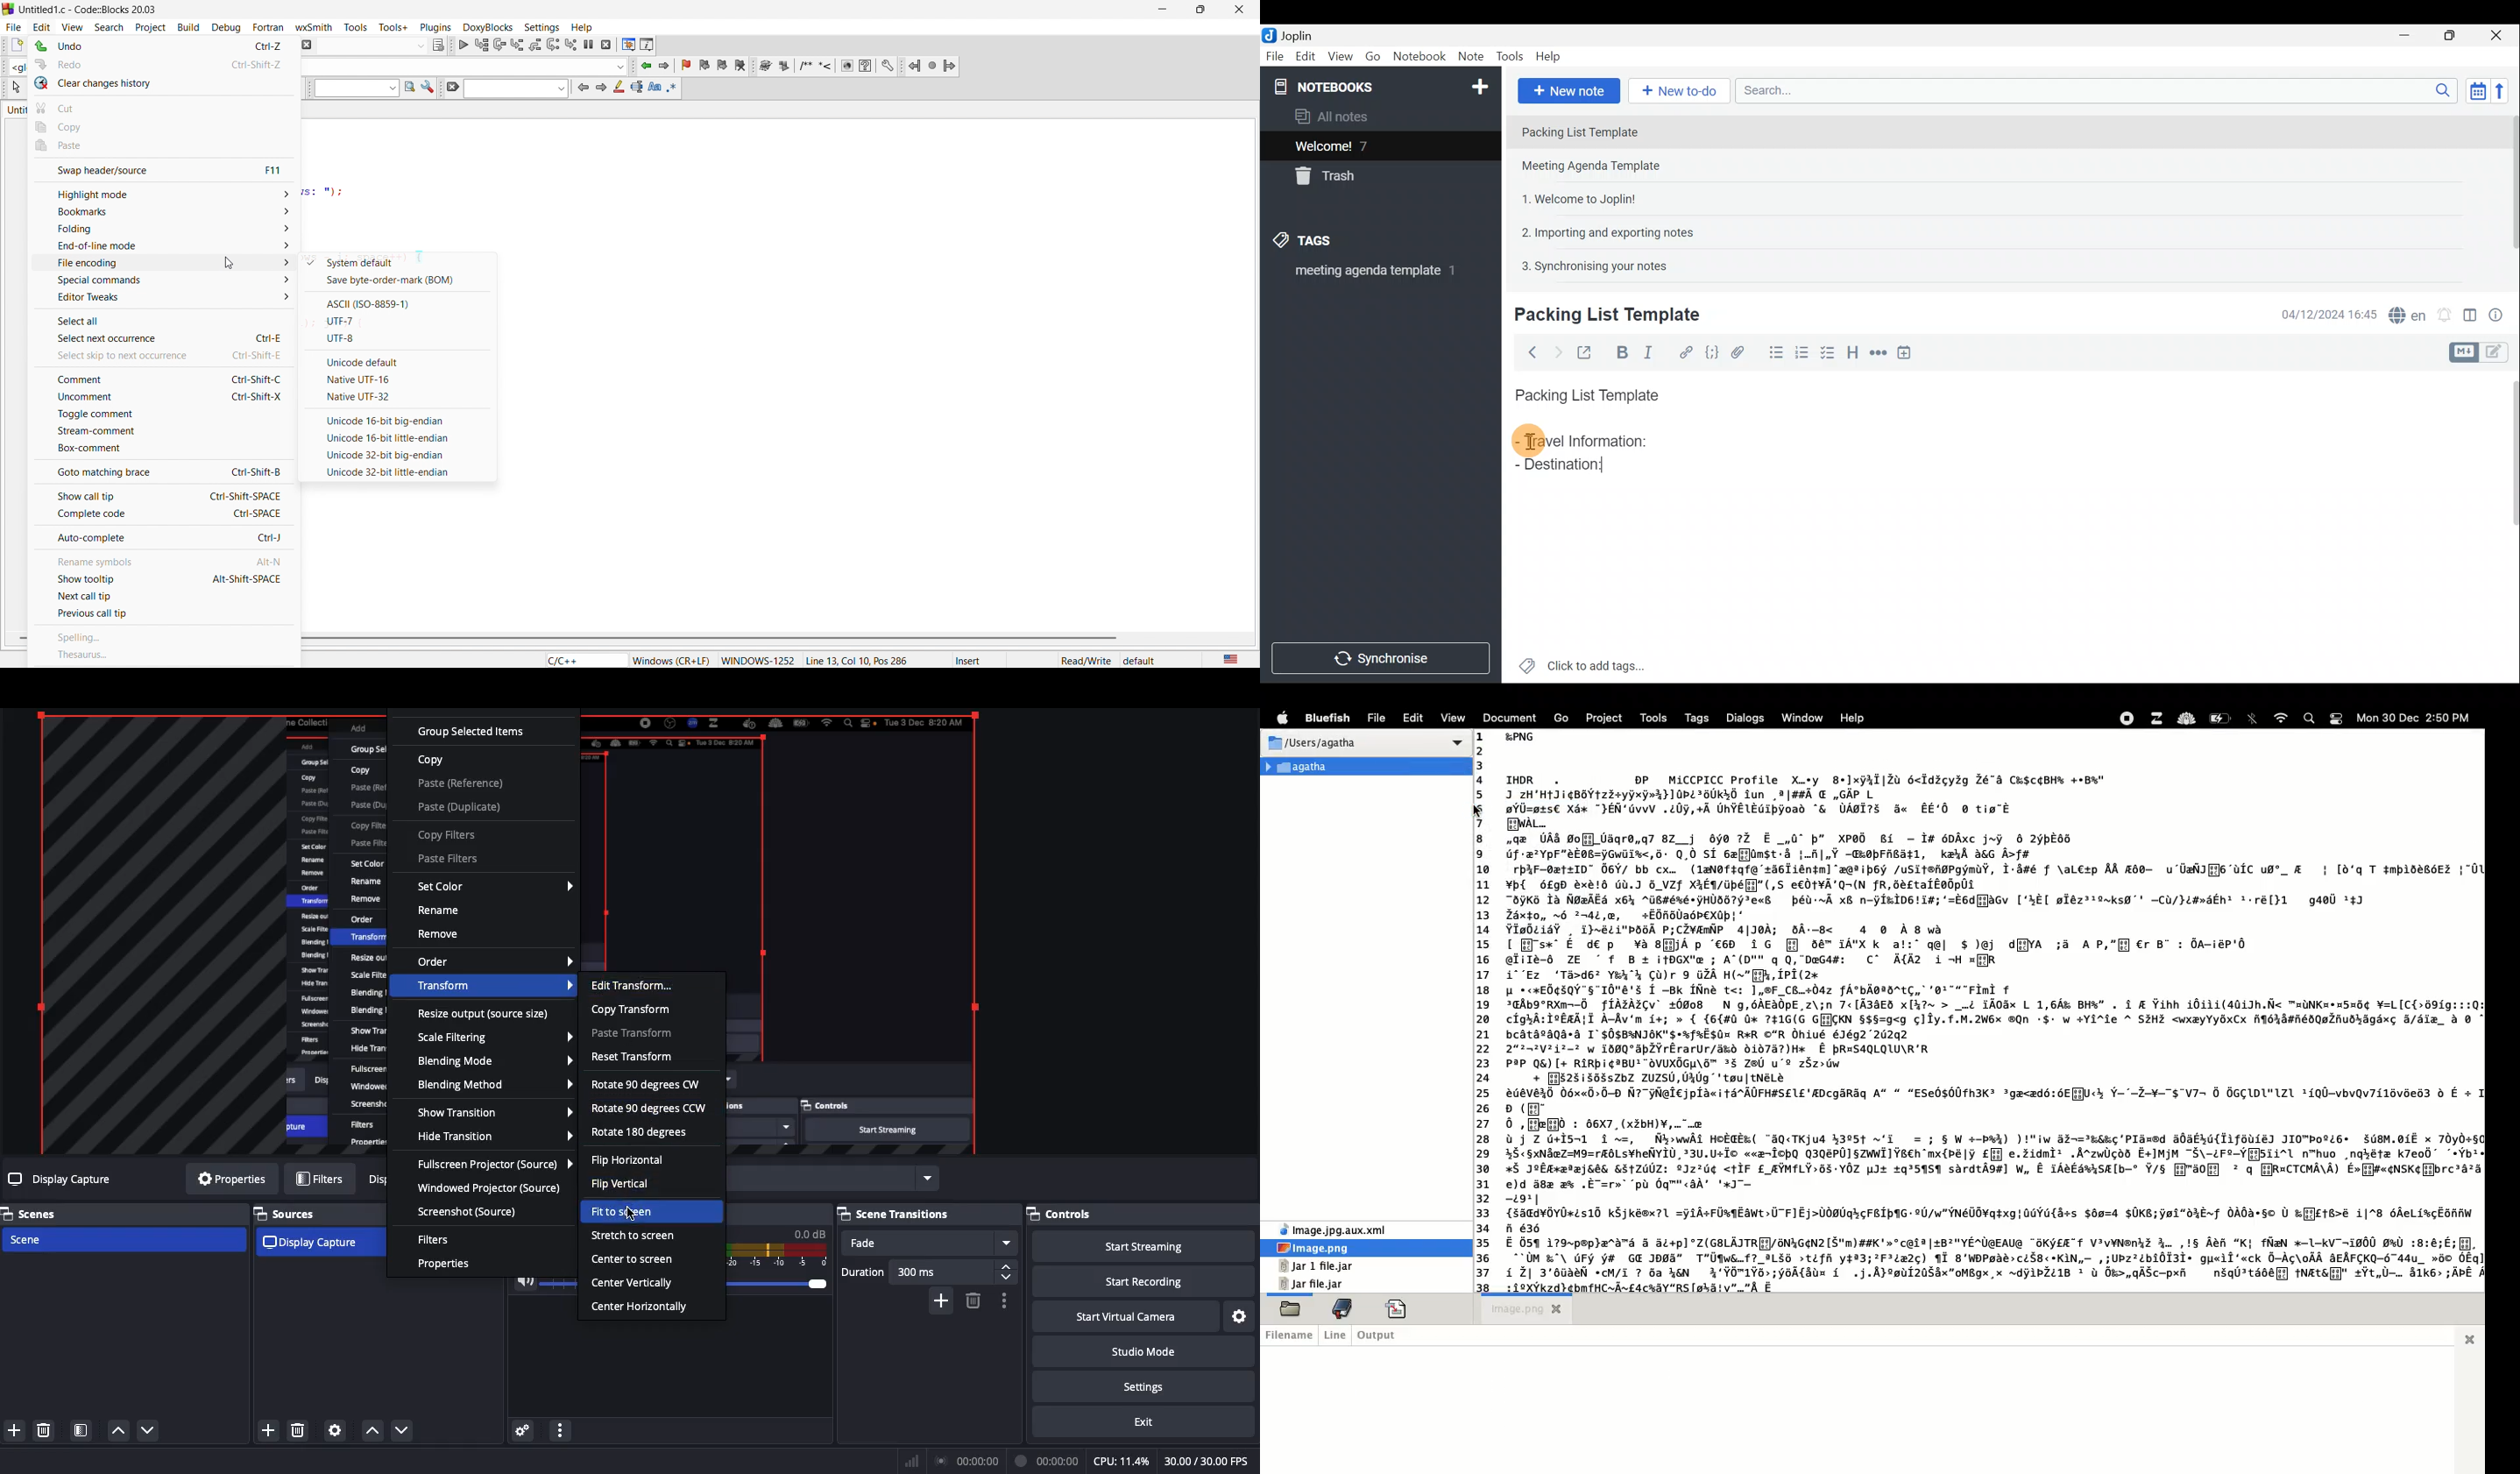 The image size is (2520, 1484). Describe the element at coordinates (686, 66) in the screenshot. I see `toggle bookmark` at that location.